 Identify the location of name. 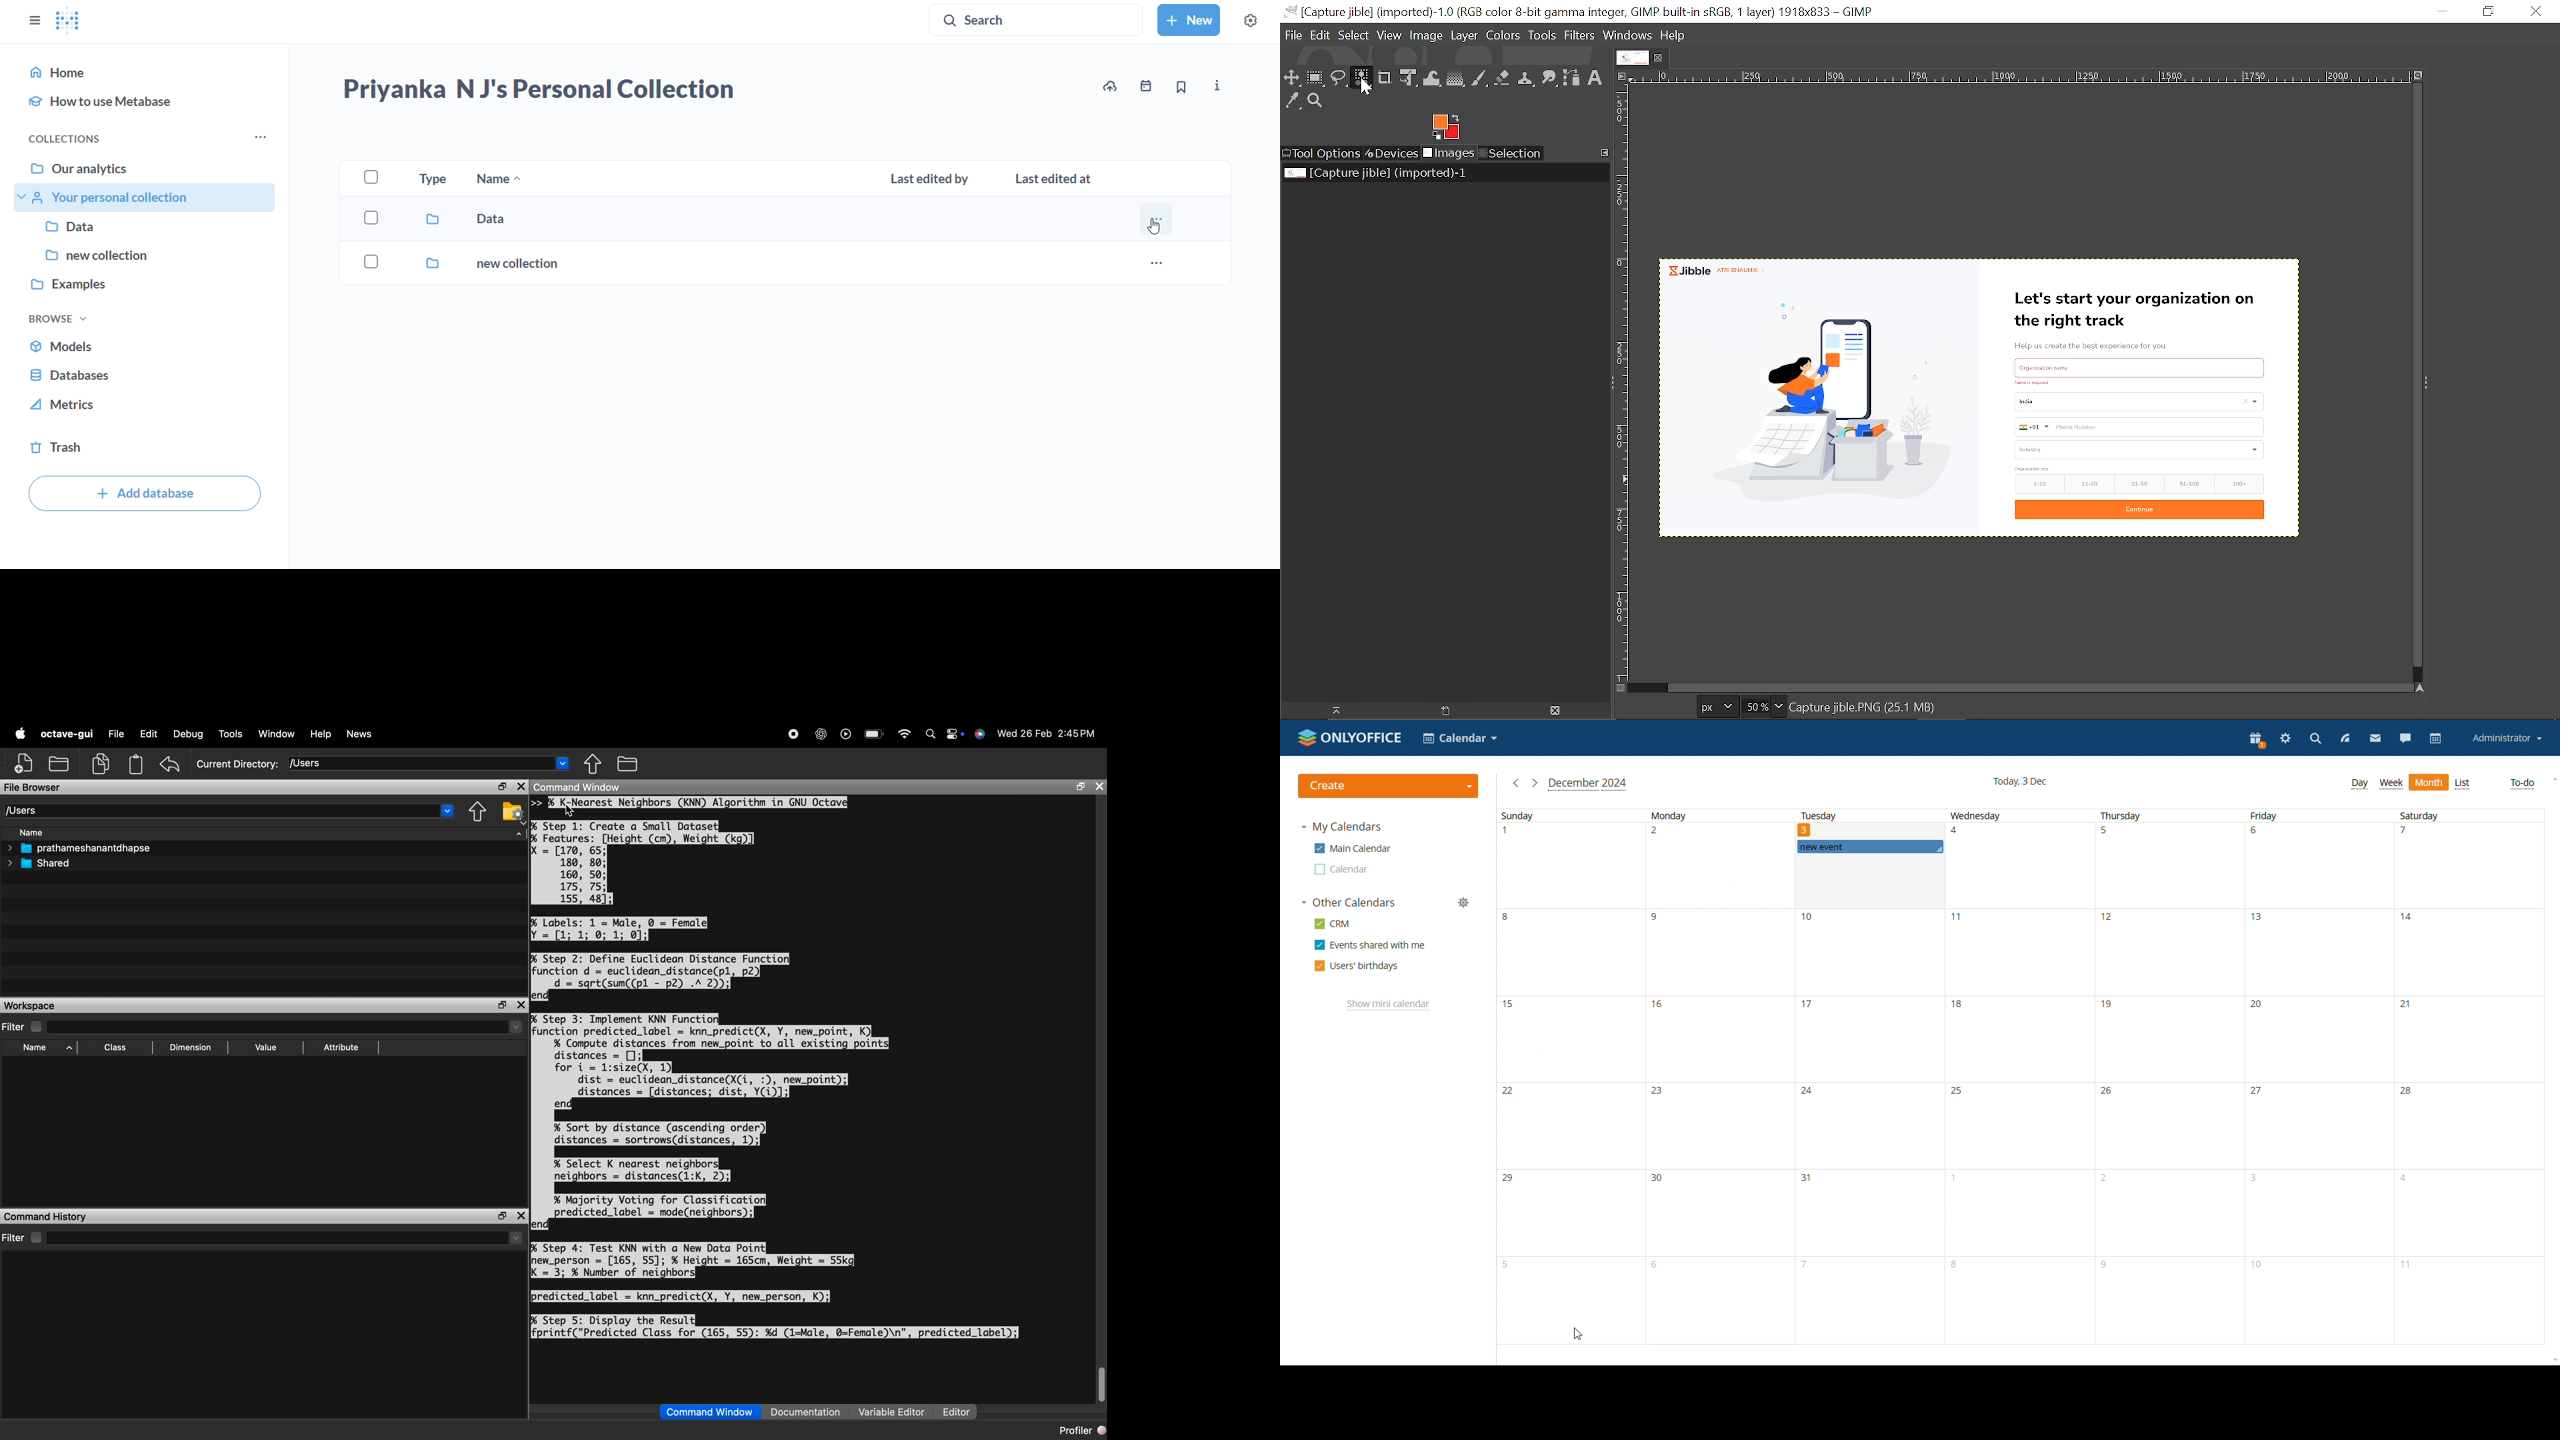
(499, 179).